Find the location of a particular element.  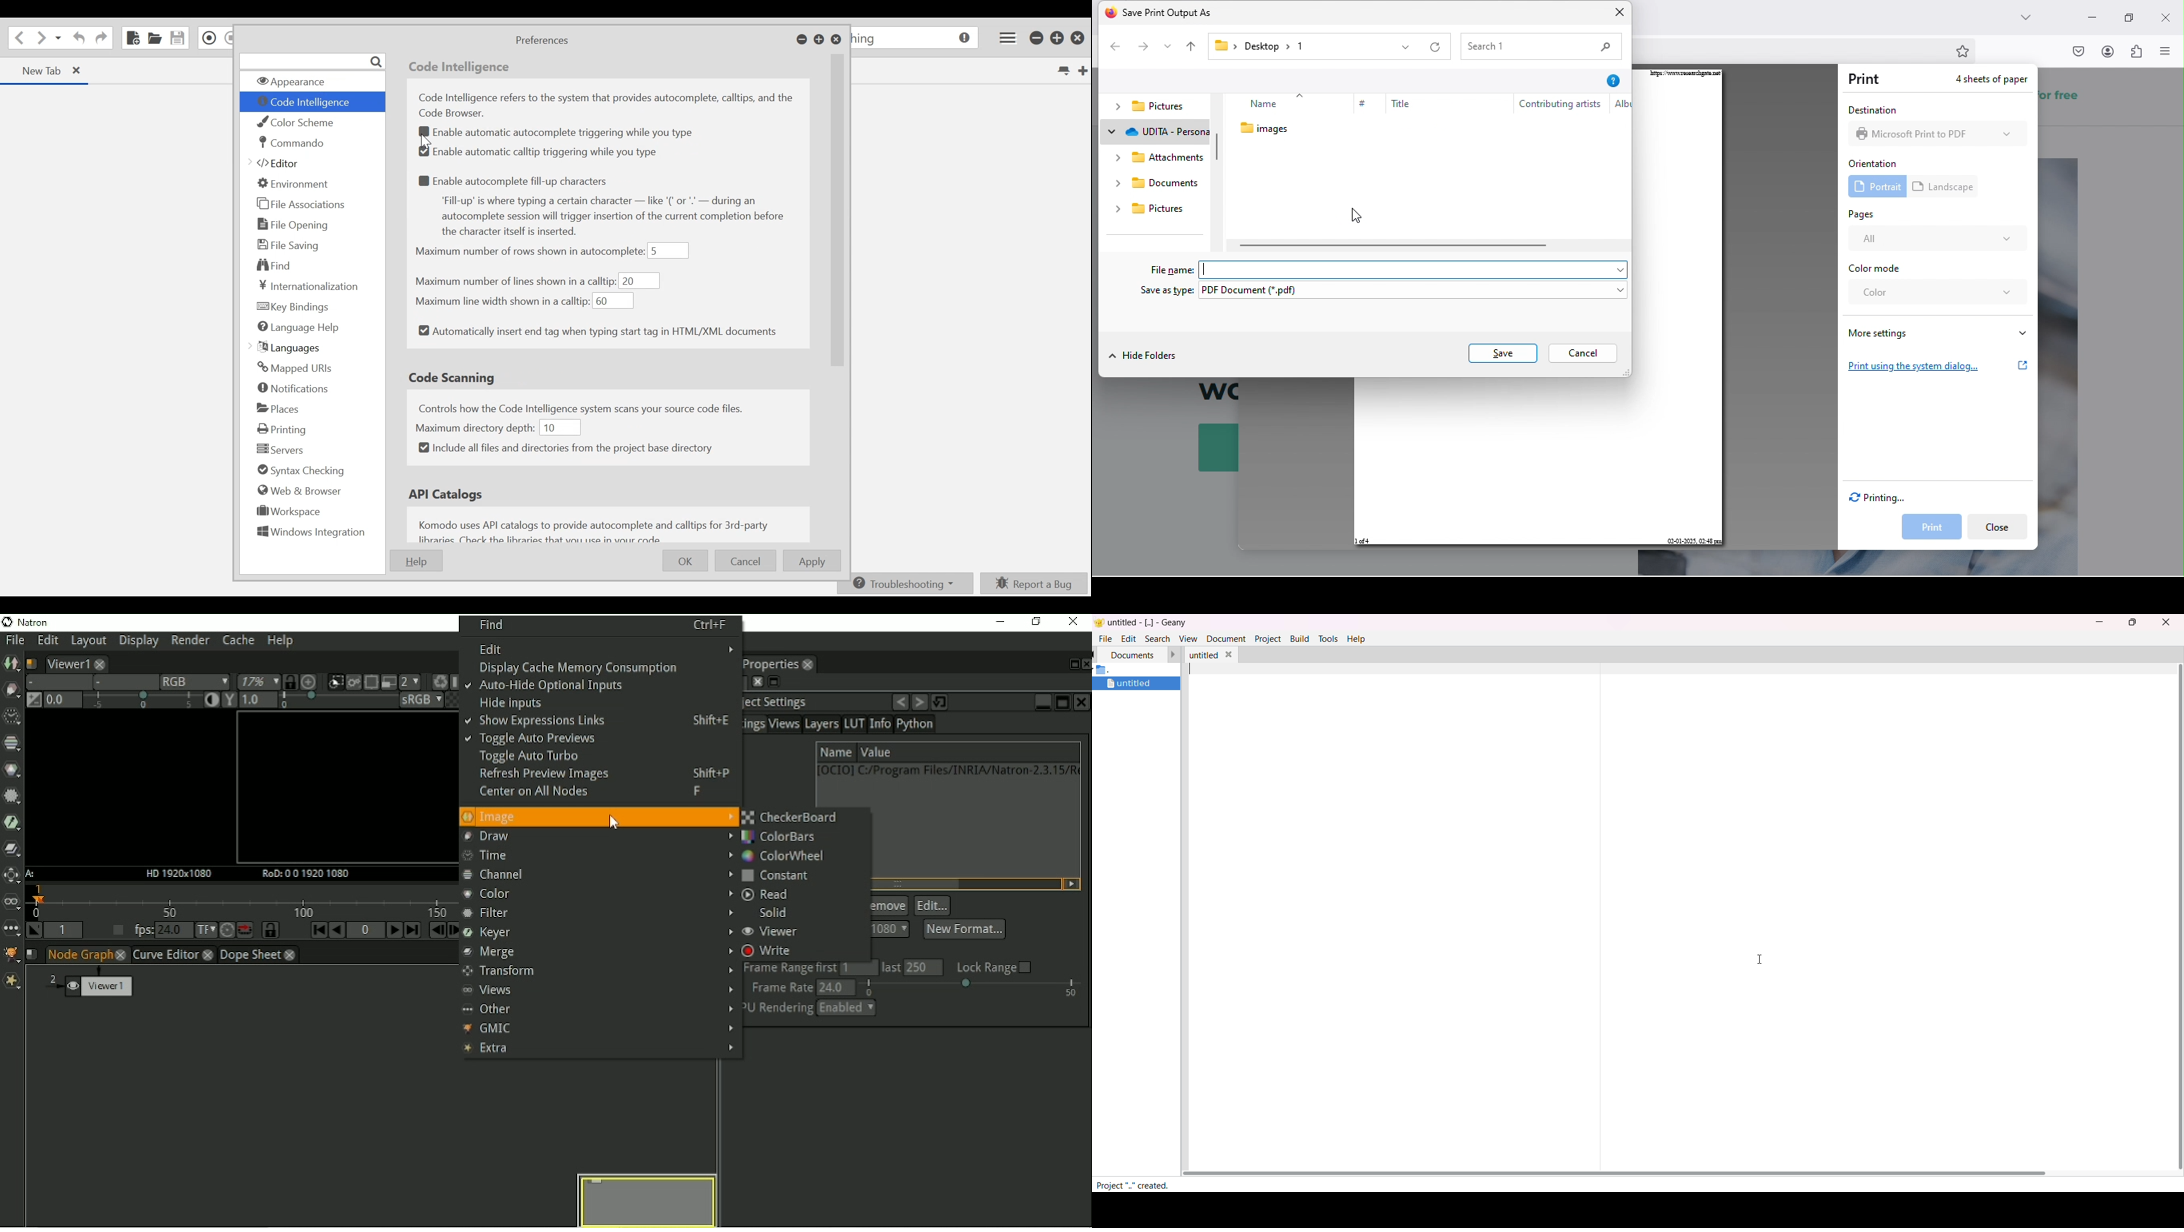

pictures is located at coordinates (1156, 106).